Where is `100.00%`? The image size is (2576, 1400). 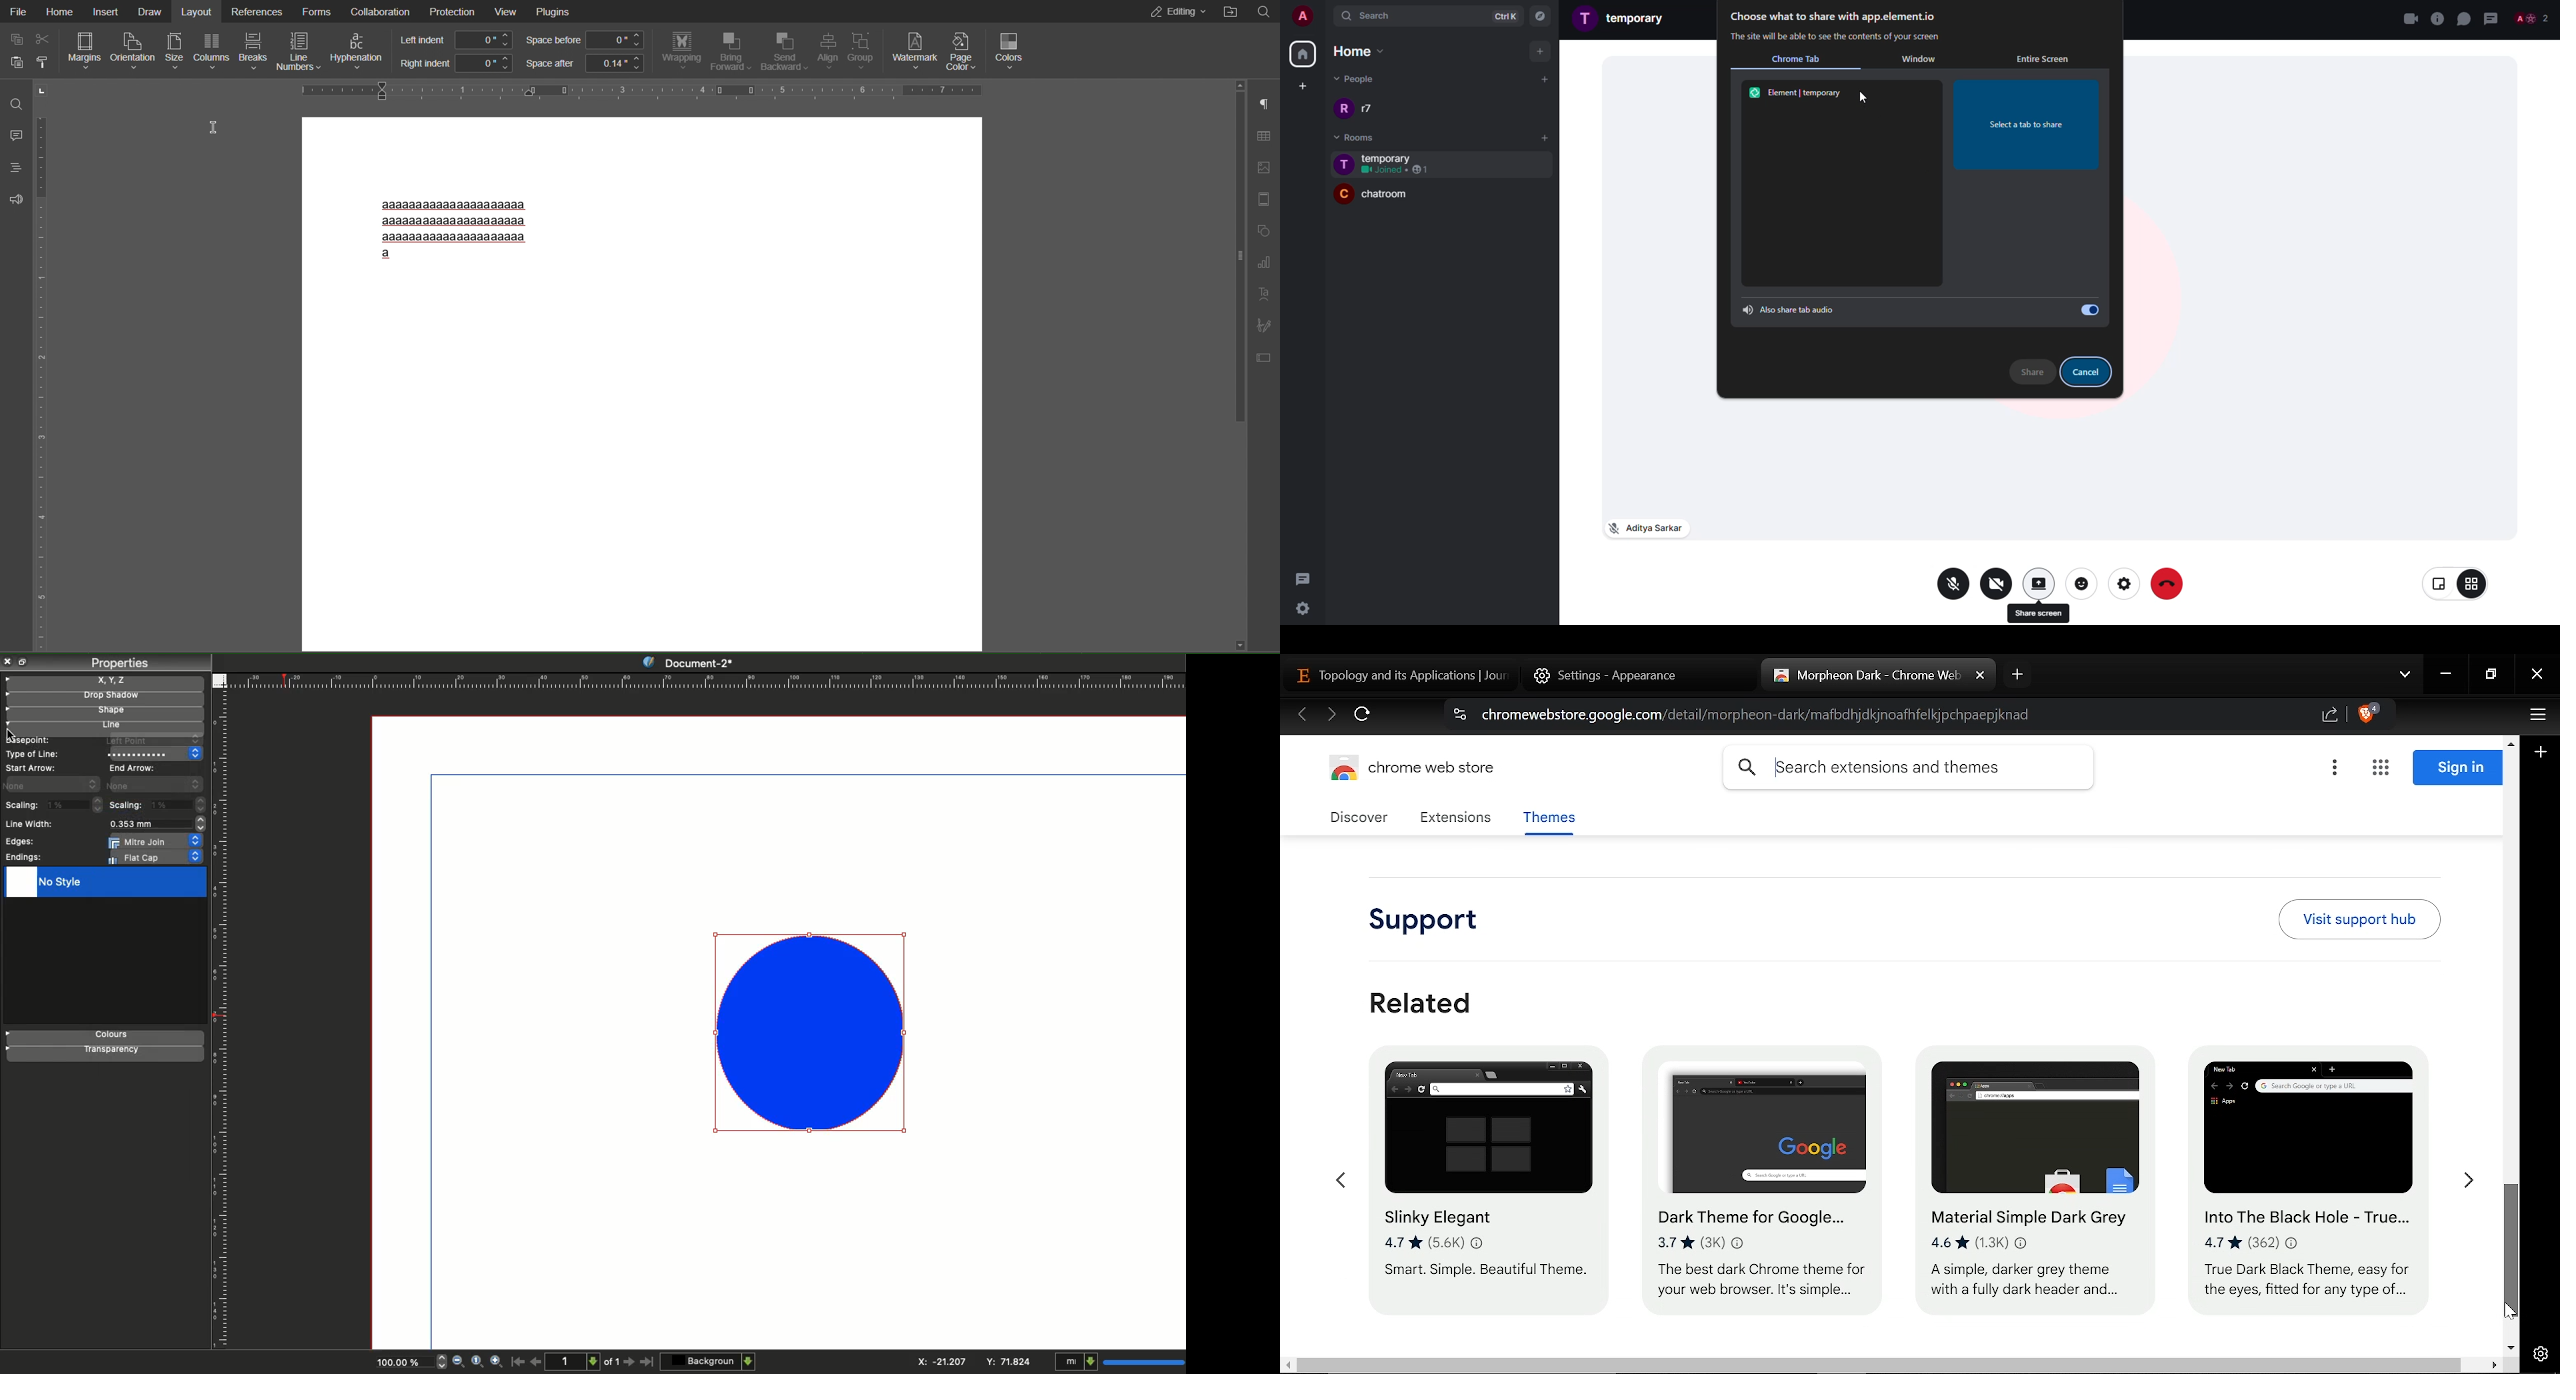
100.00% is located at coordinates (396, 1364).